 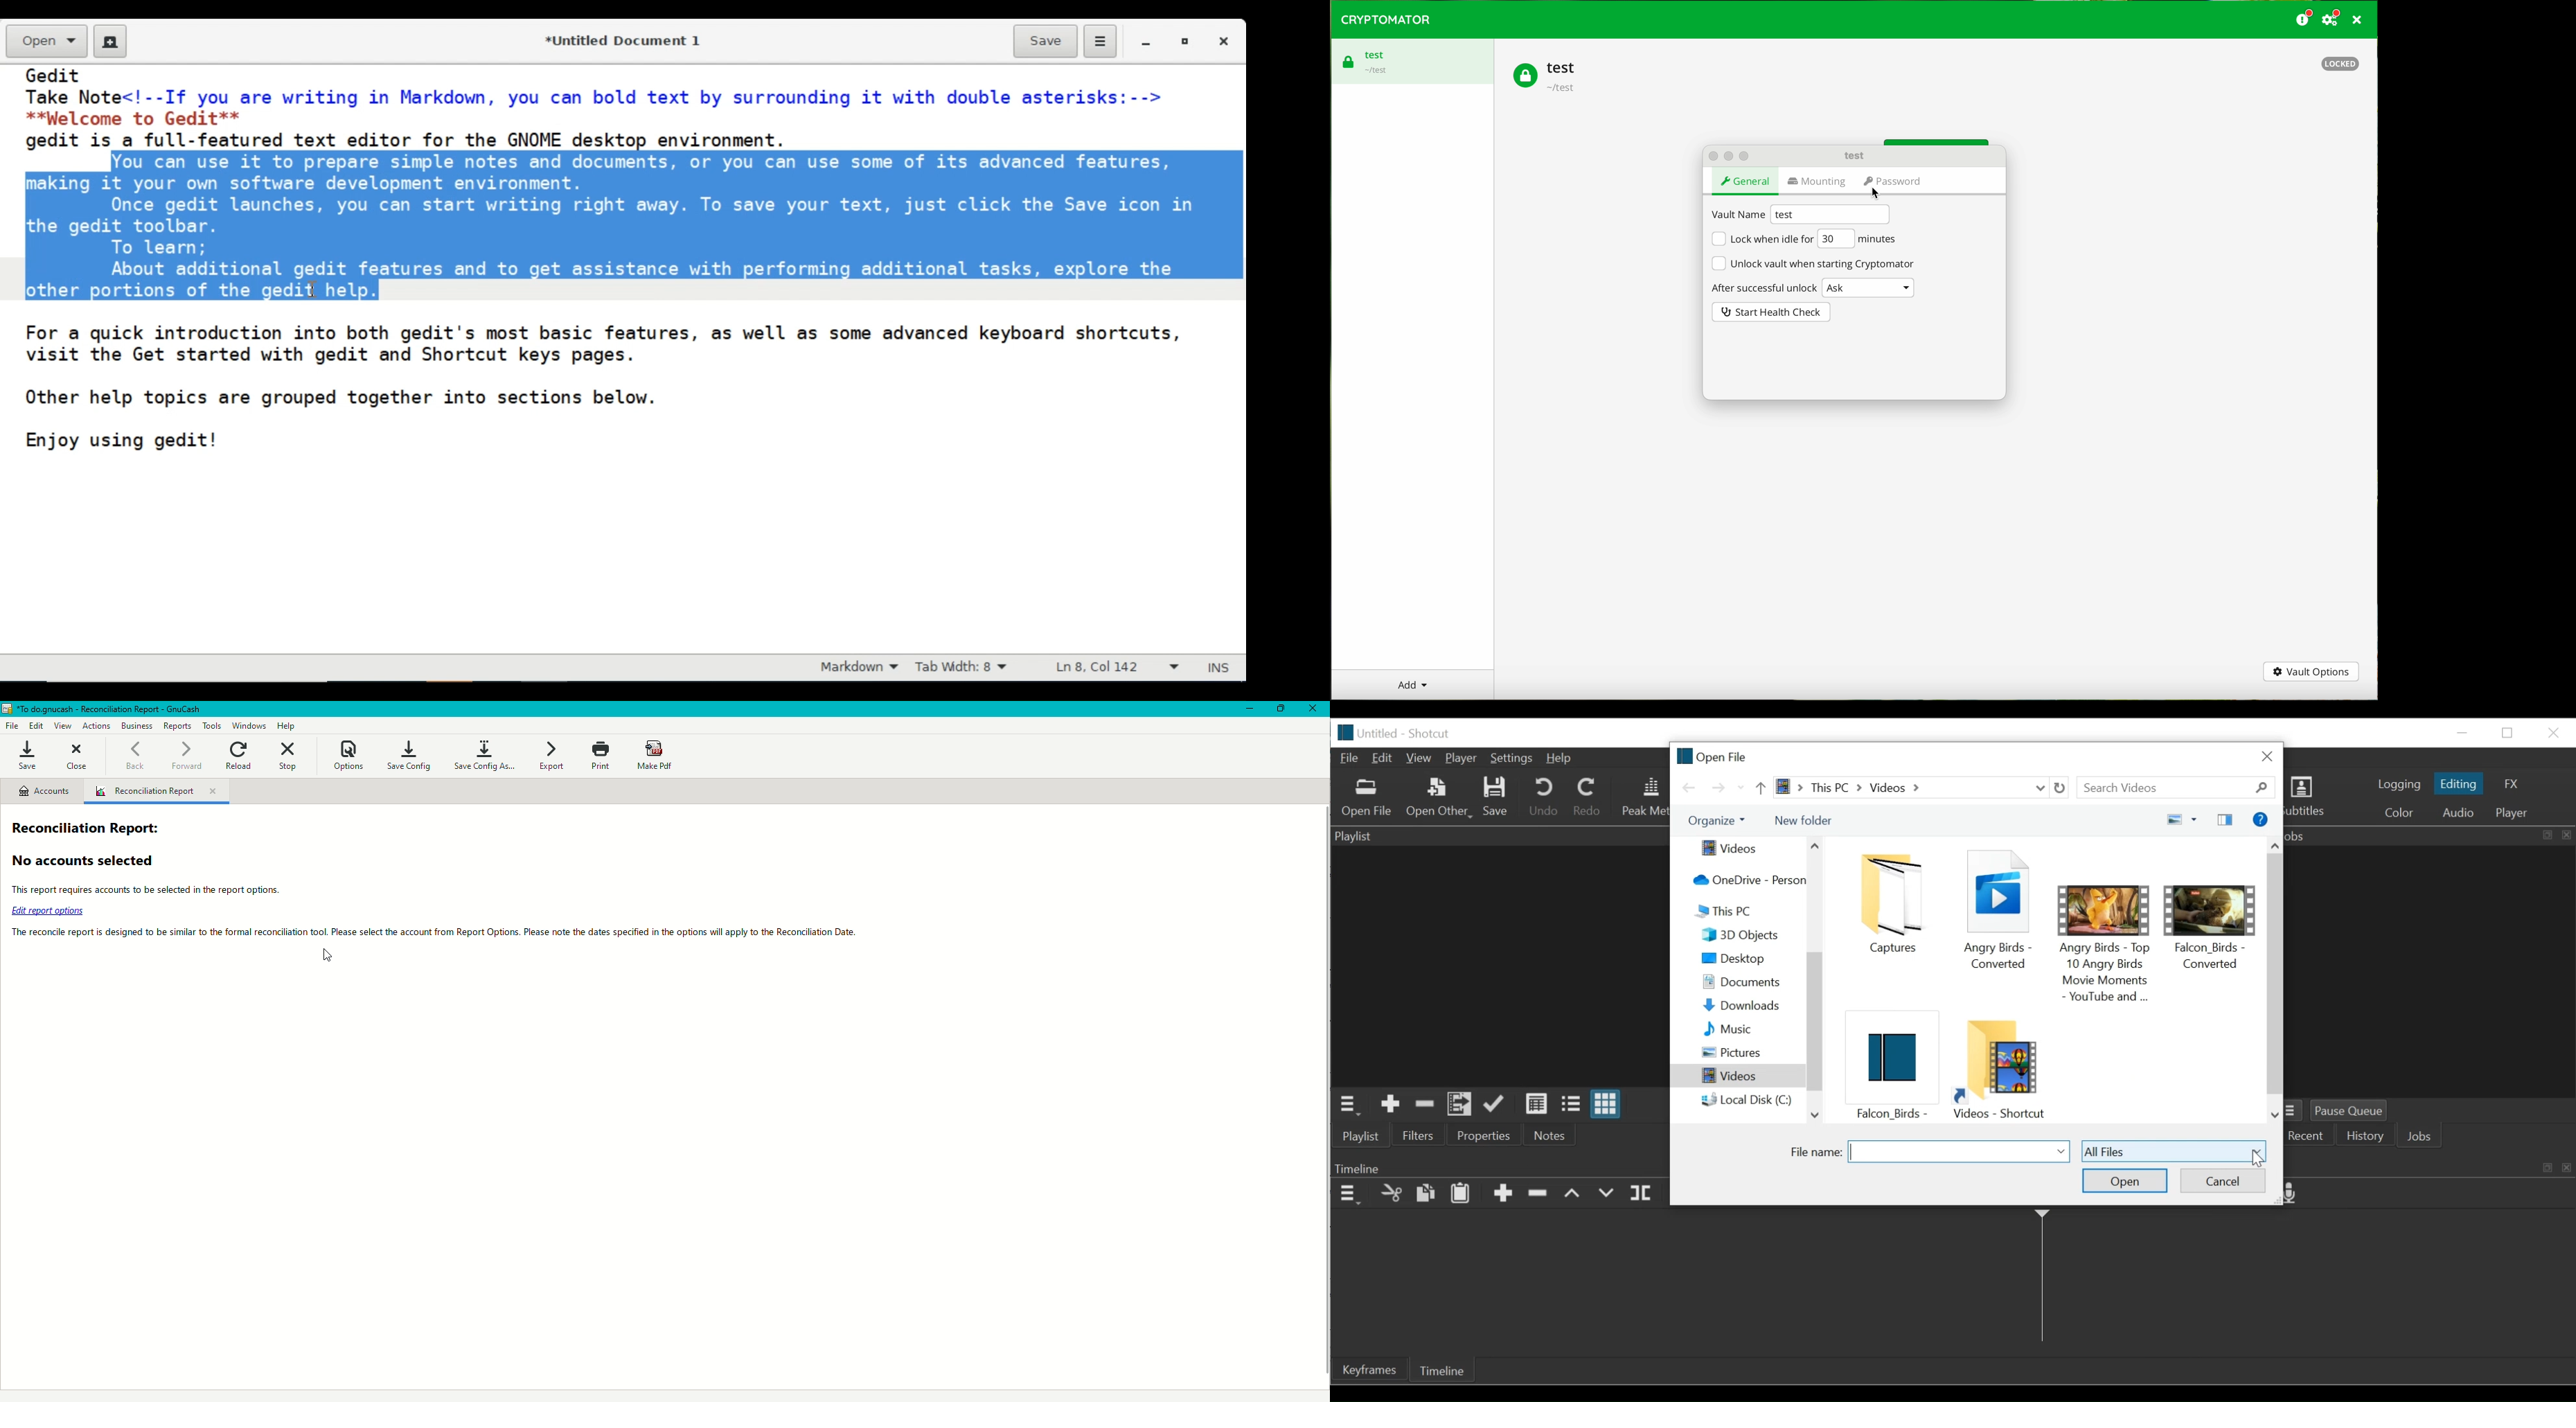 What do you see at coordinates (855, 668) in the screenshot?
I see `Markdown` at bounding box center [855, 668].